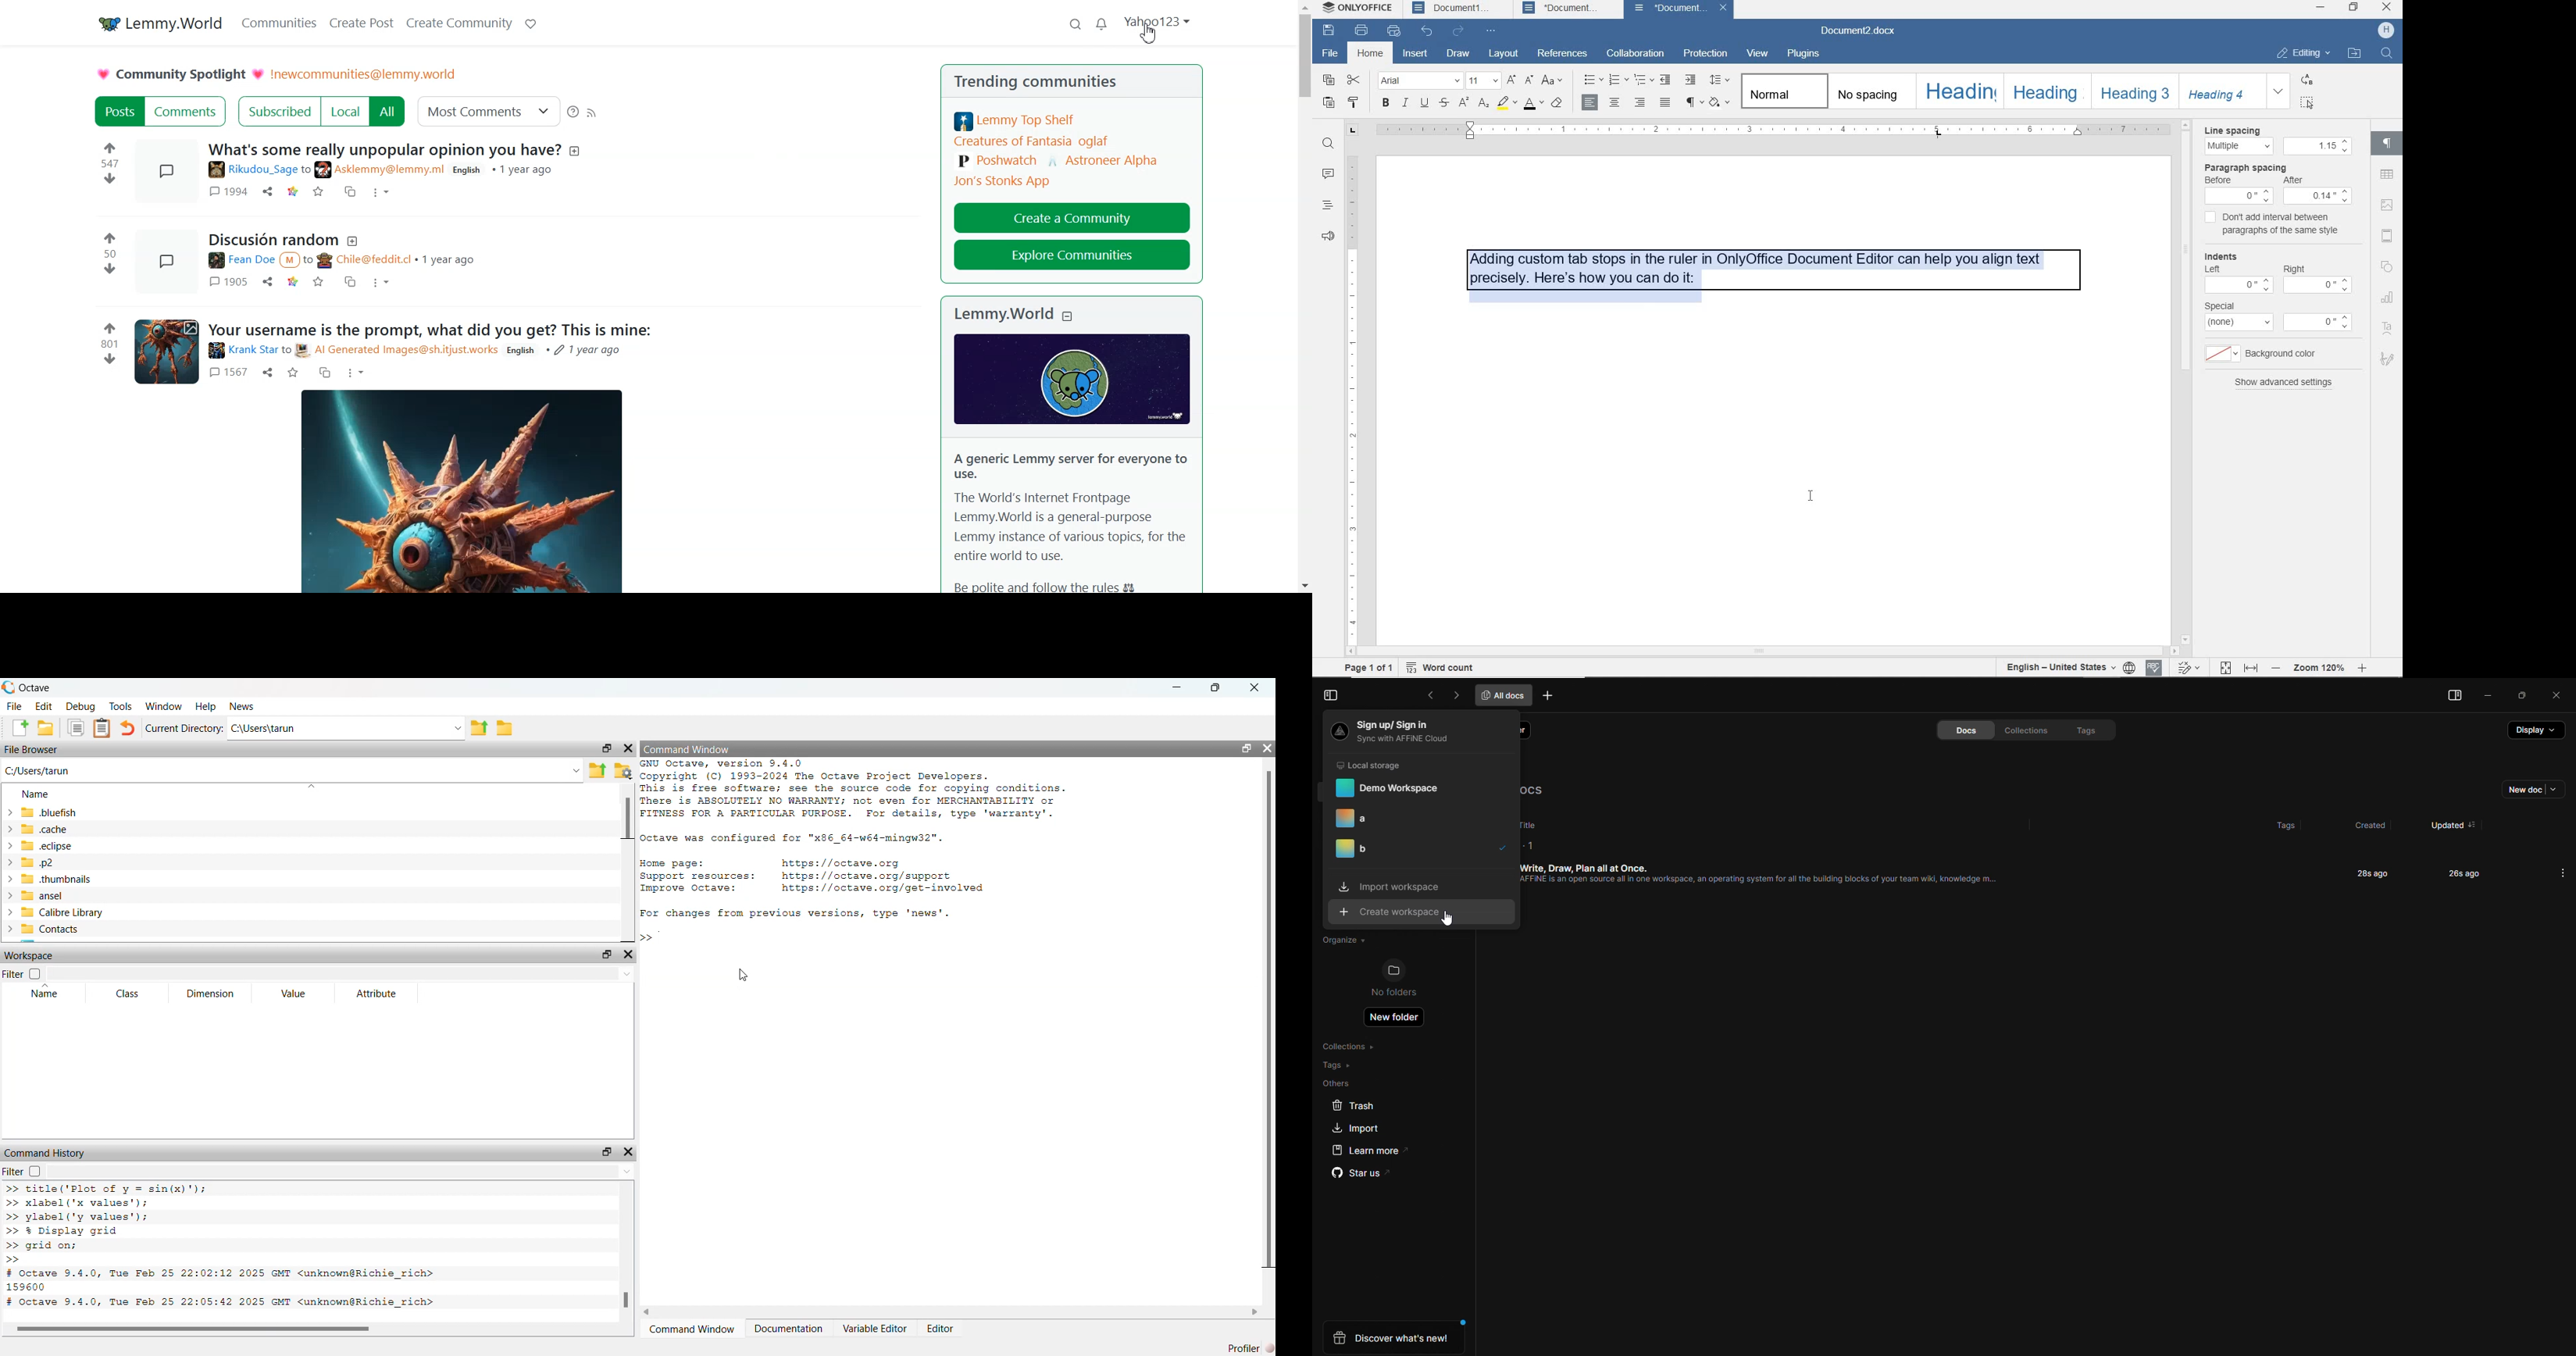 The width and height of the screenshot is (2576, 1372). I want to click on Create Community, so click(458, 22).